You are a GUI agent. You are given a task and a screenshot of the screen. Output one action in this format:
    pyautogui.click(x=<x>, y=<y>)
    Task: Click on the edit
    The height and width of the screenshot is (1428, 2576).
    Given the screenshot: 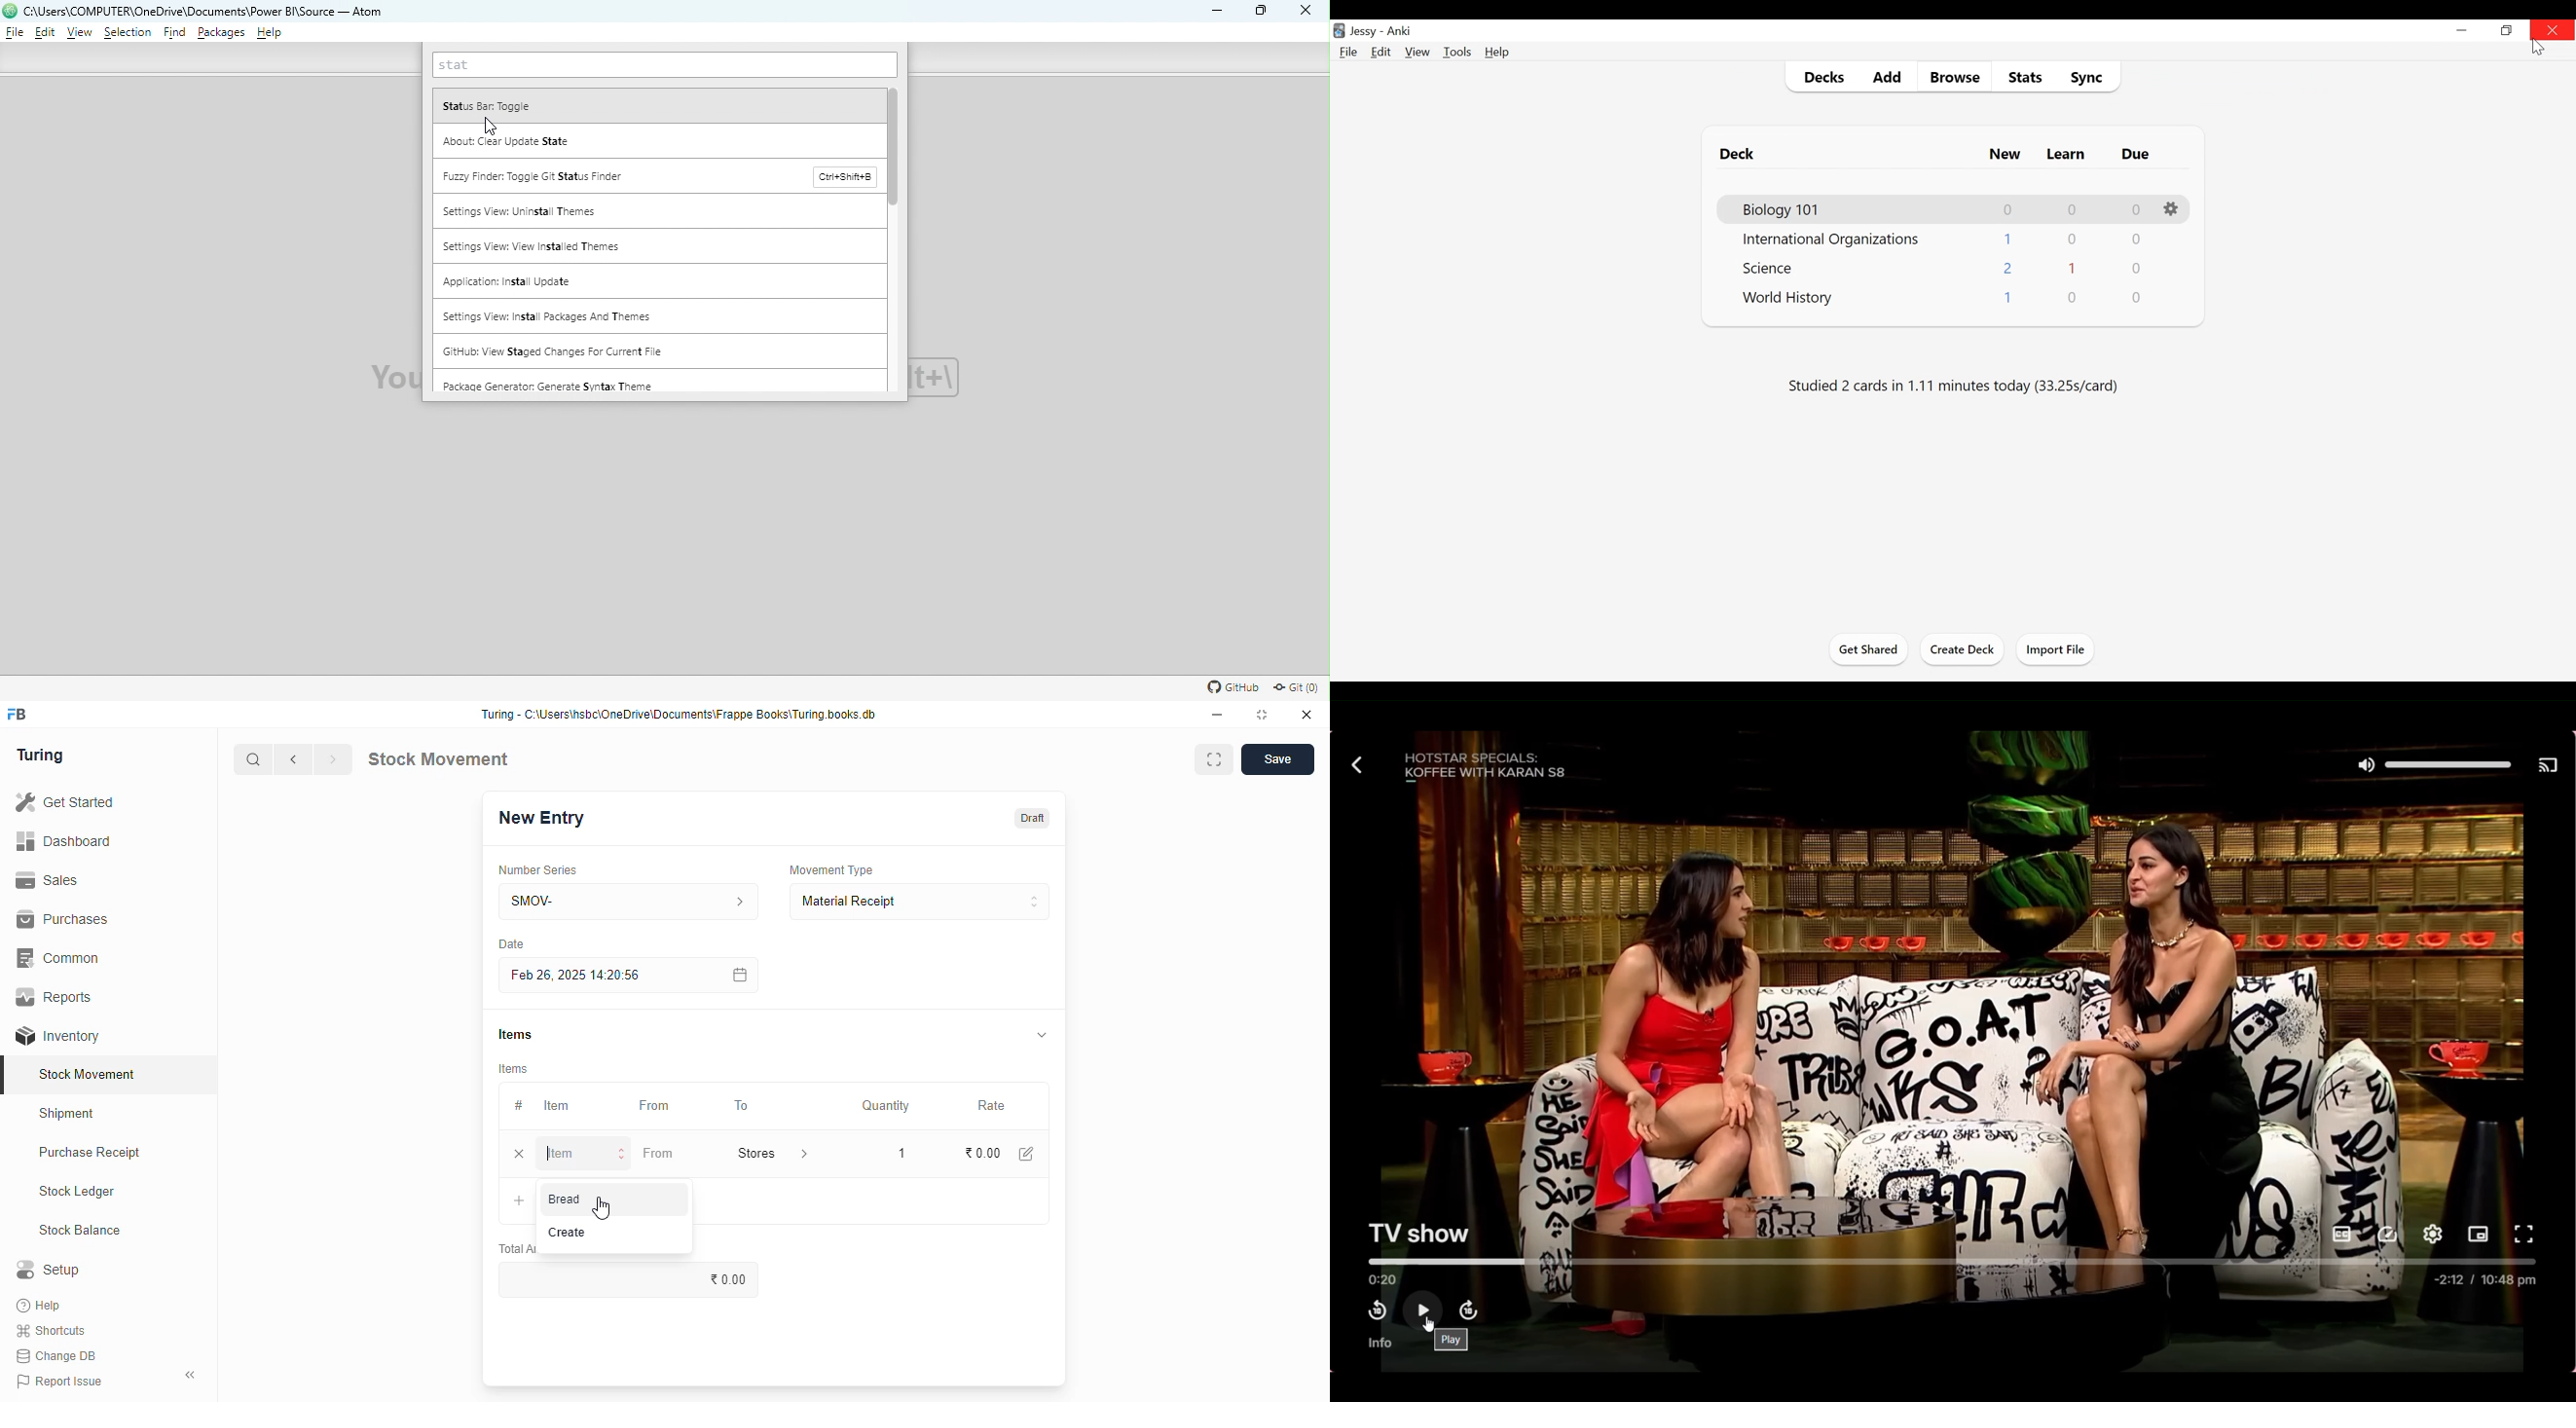 What is the action you would take?
    pyautogui.click(x=1027, y=1154)
    